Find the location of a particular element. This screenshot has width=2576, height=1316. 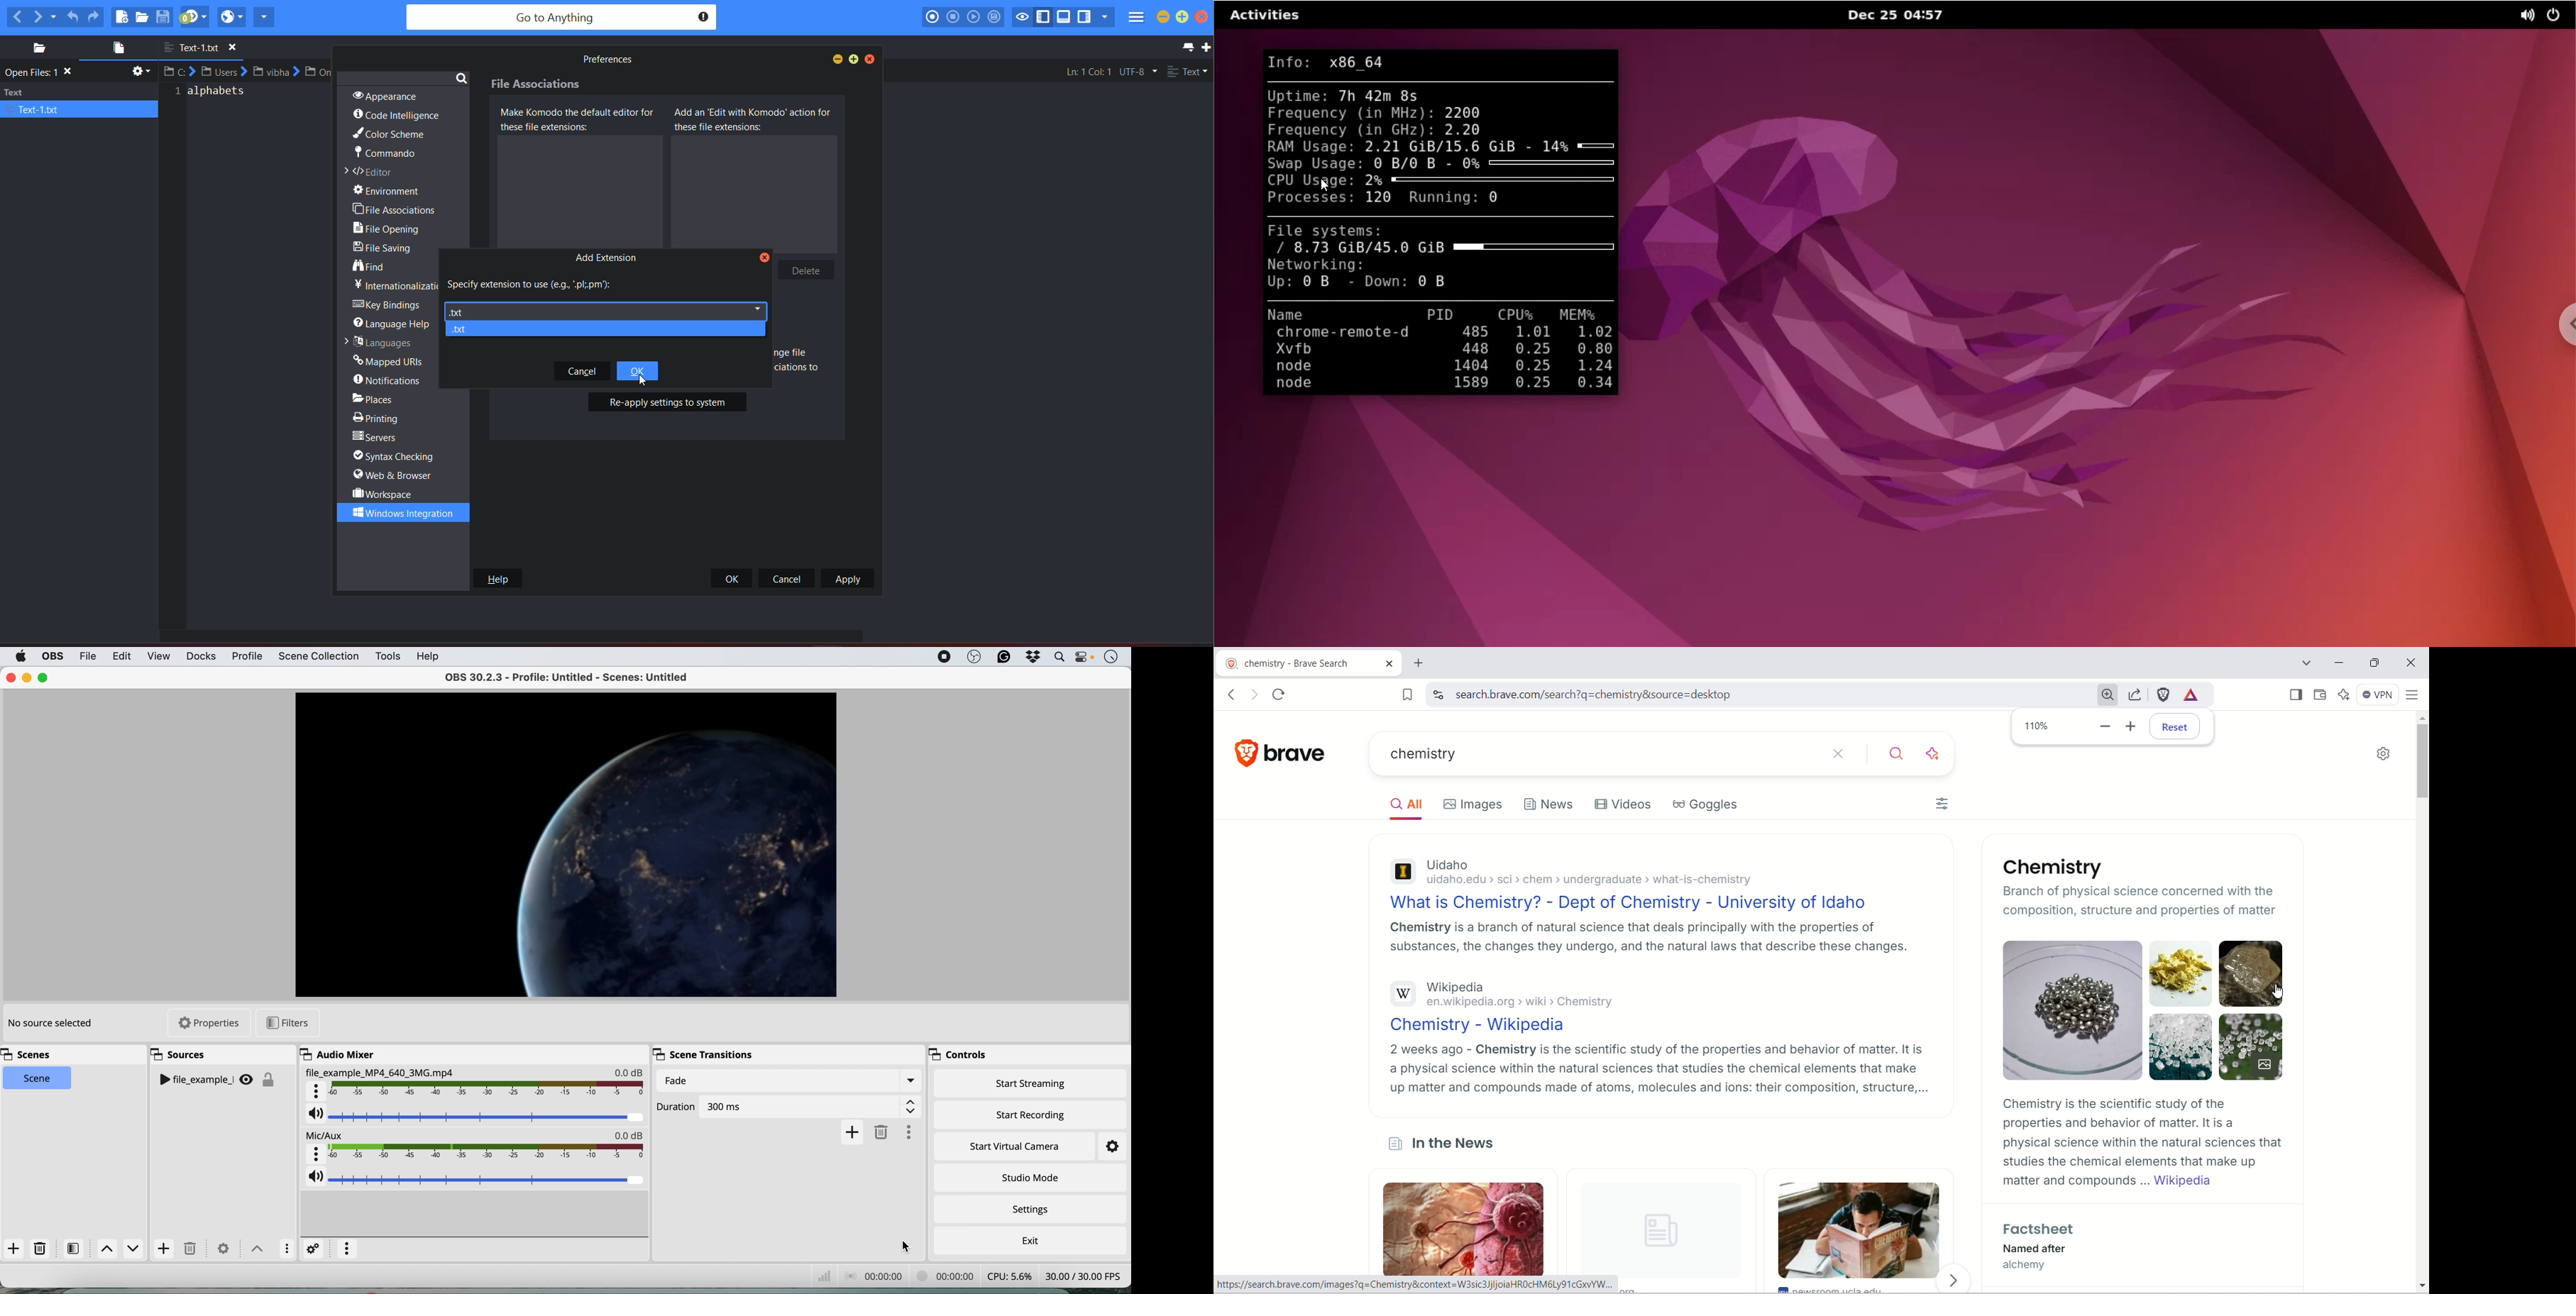

studio mode is located at coordinates (1030, 1177).